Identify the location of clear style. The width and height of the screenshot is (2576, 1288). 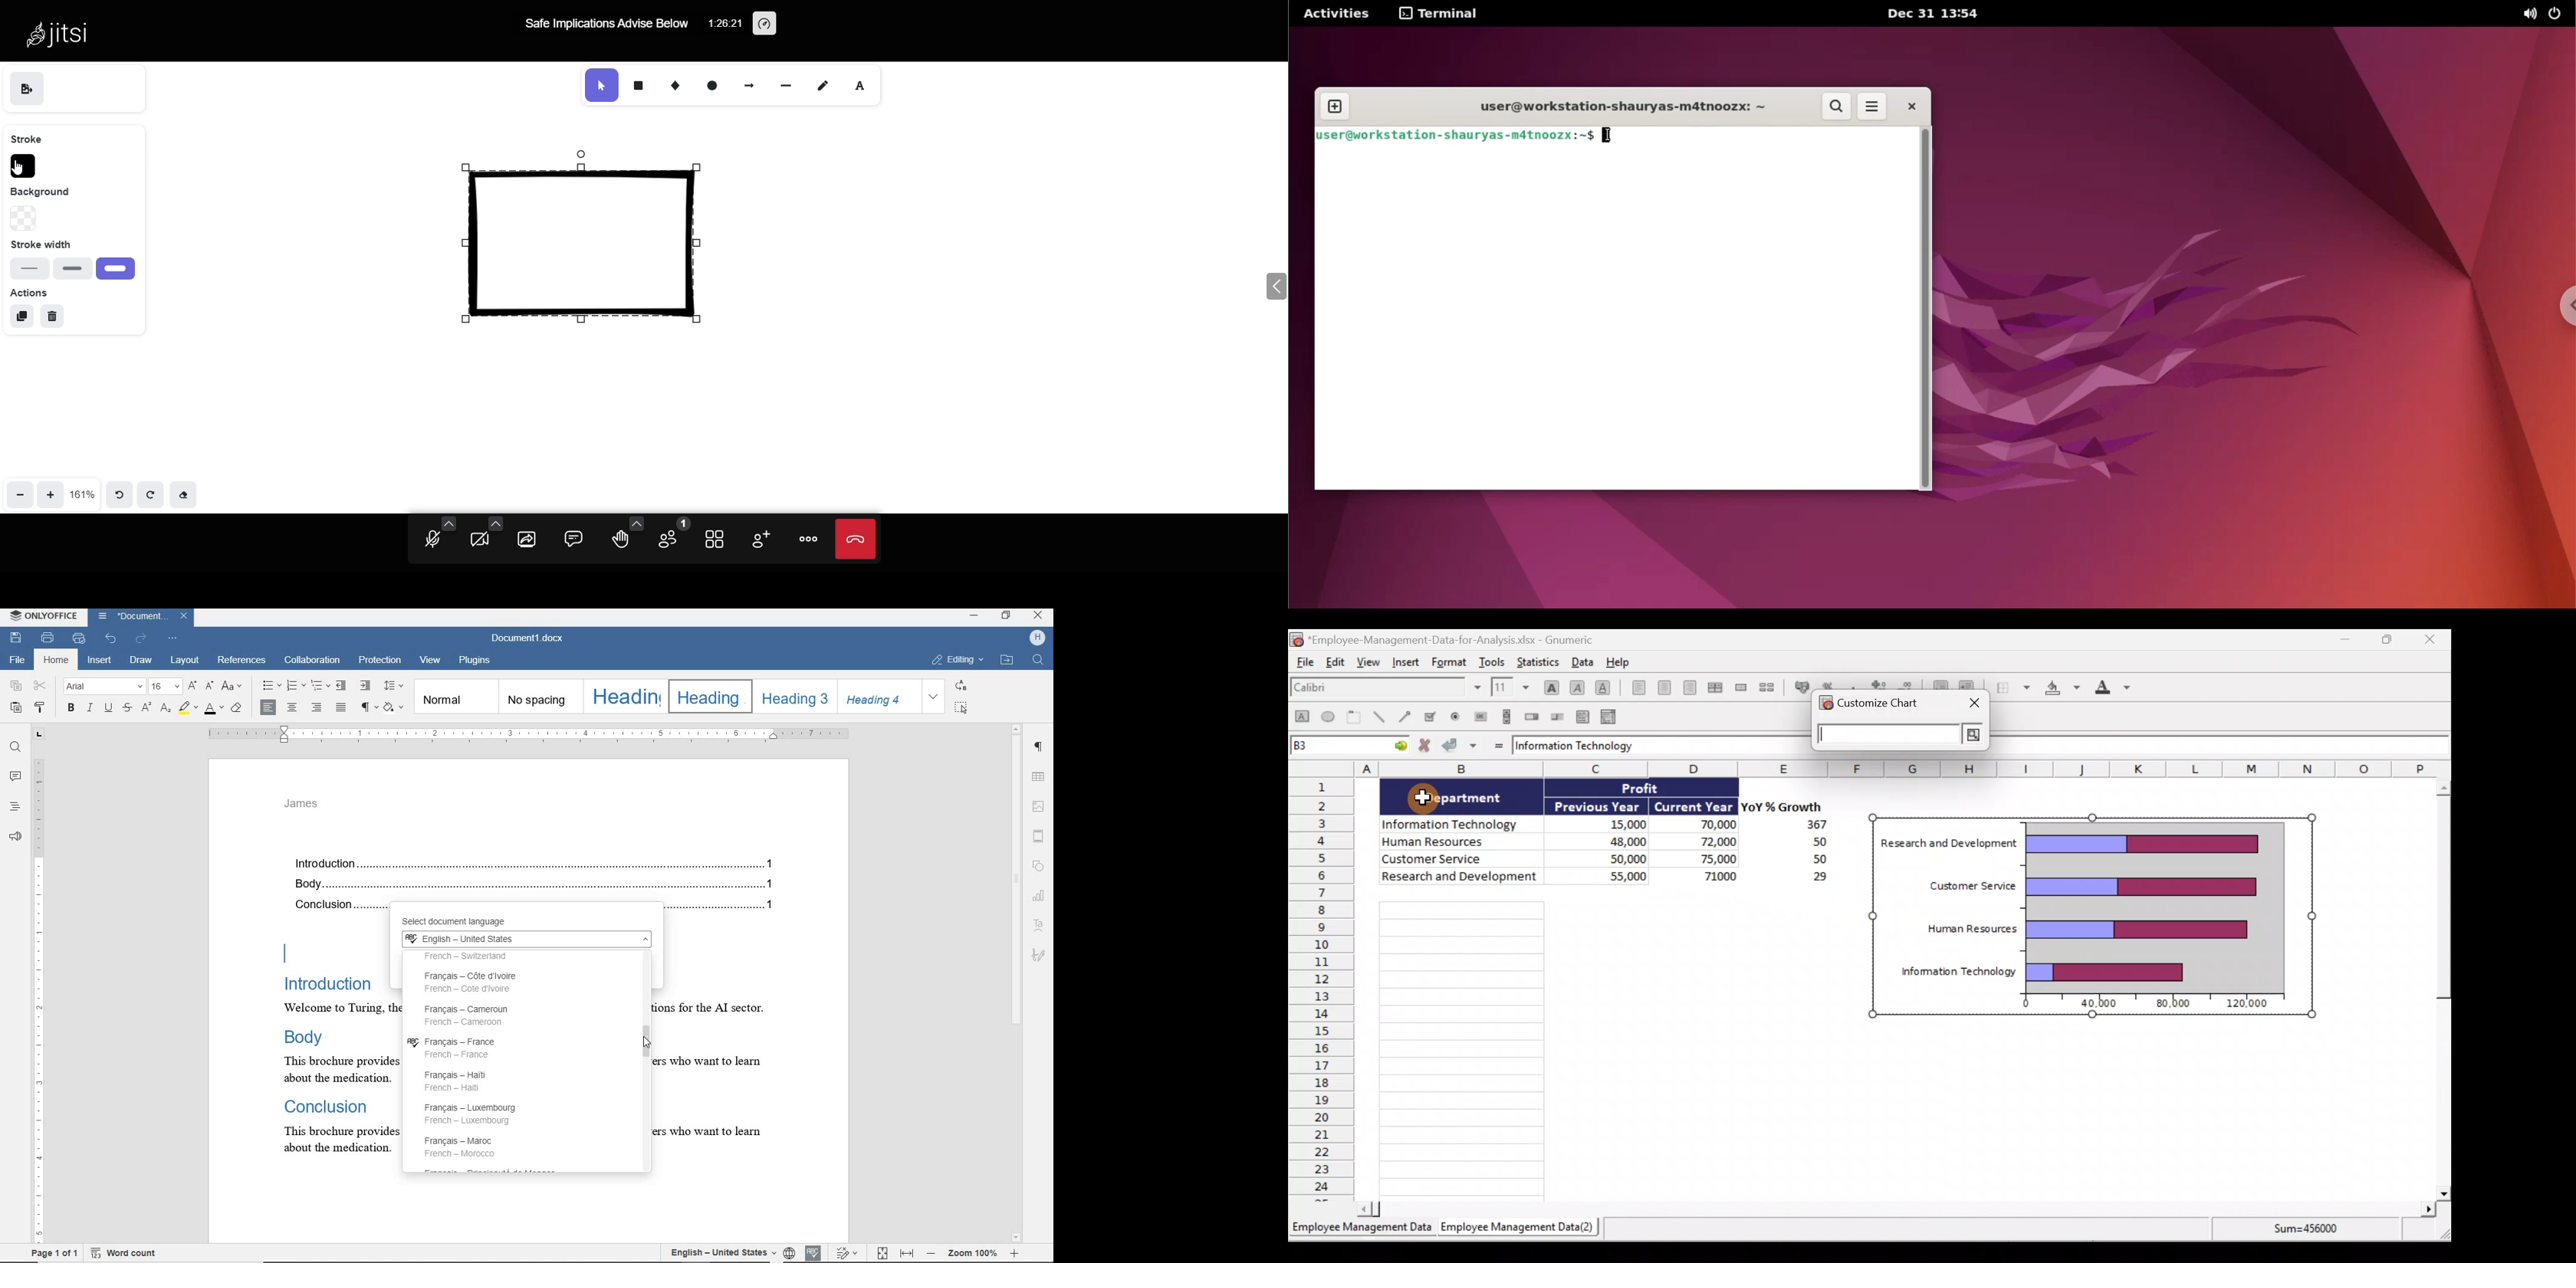
(238, 708).